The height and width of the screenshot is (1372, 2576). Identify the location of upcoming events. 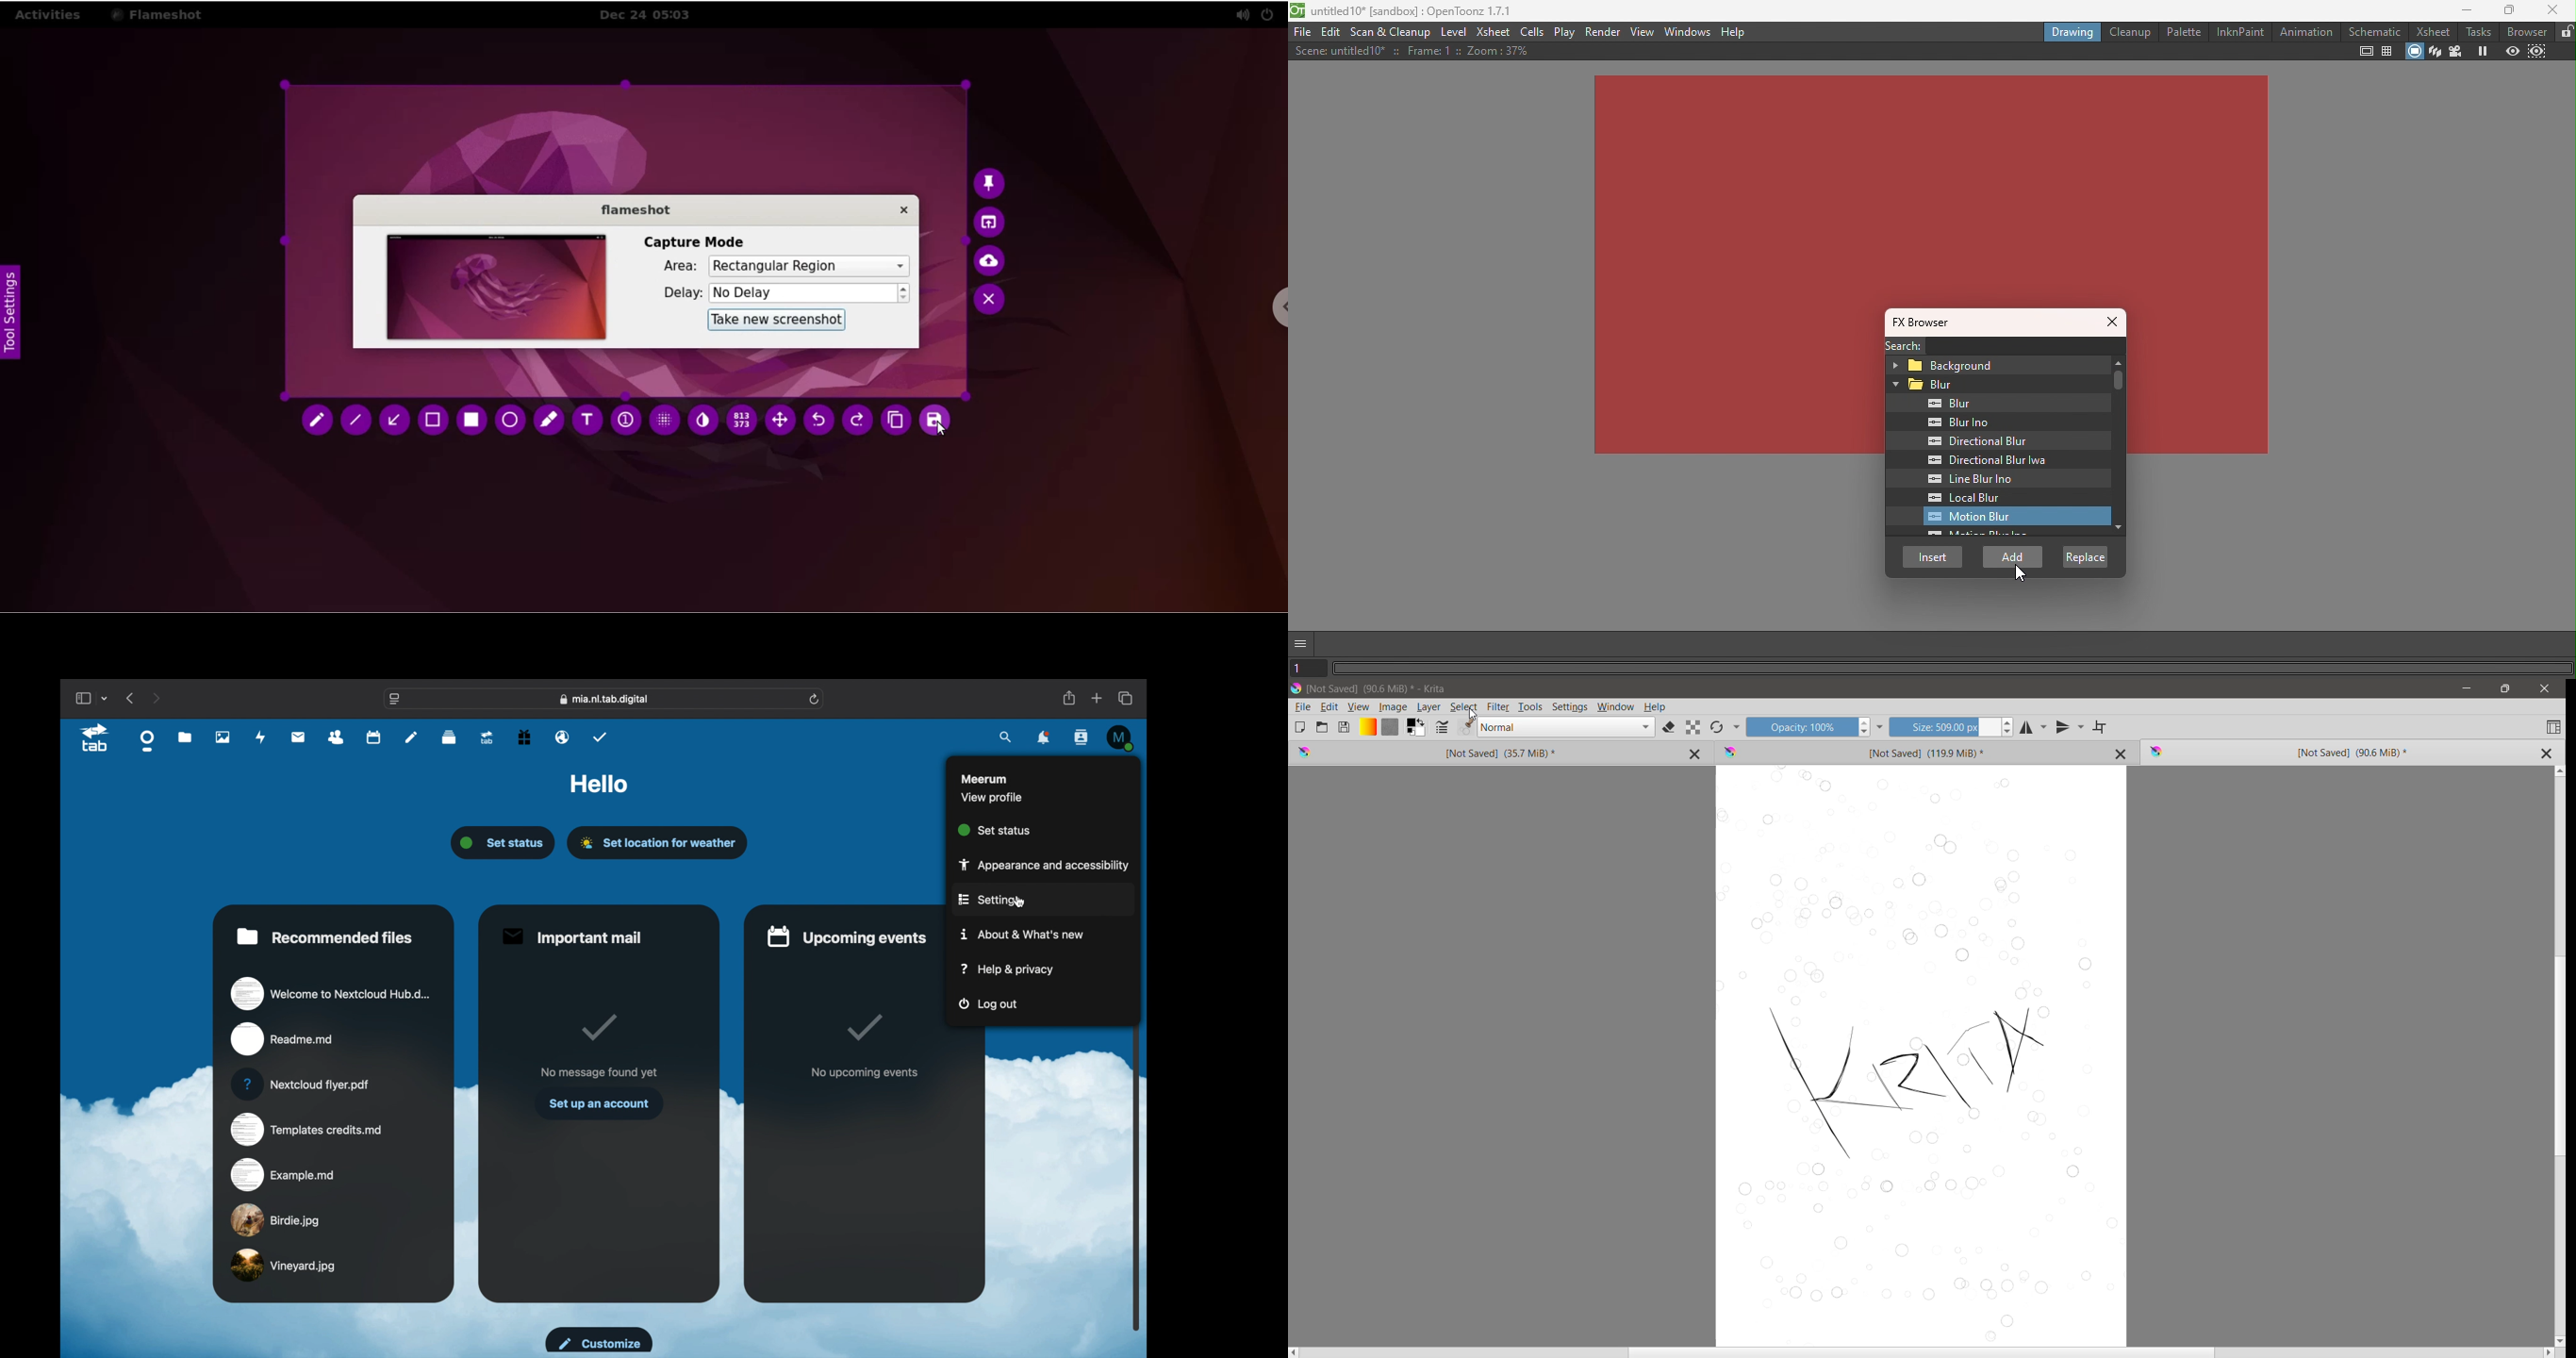
(848, 936).